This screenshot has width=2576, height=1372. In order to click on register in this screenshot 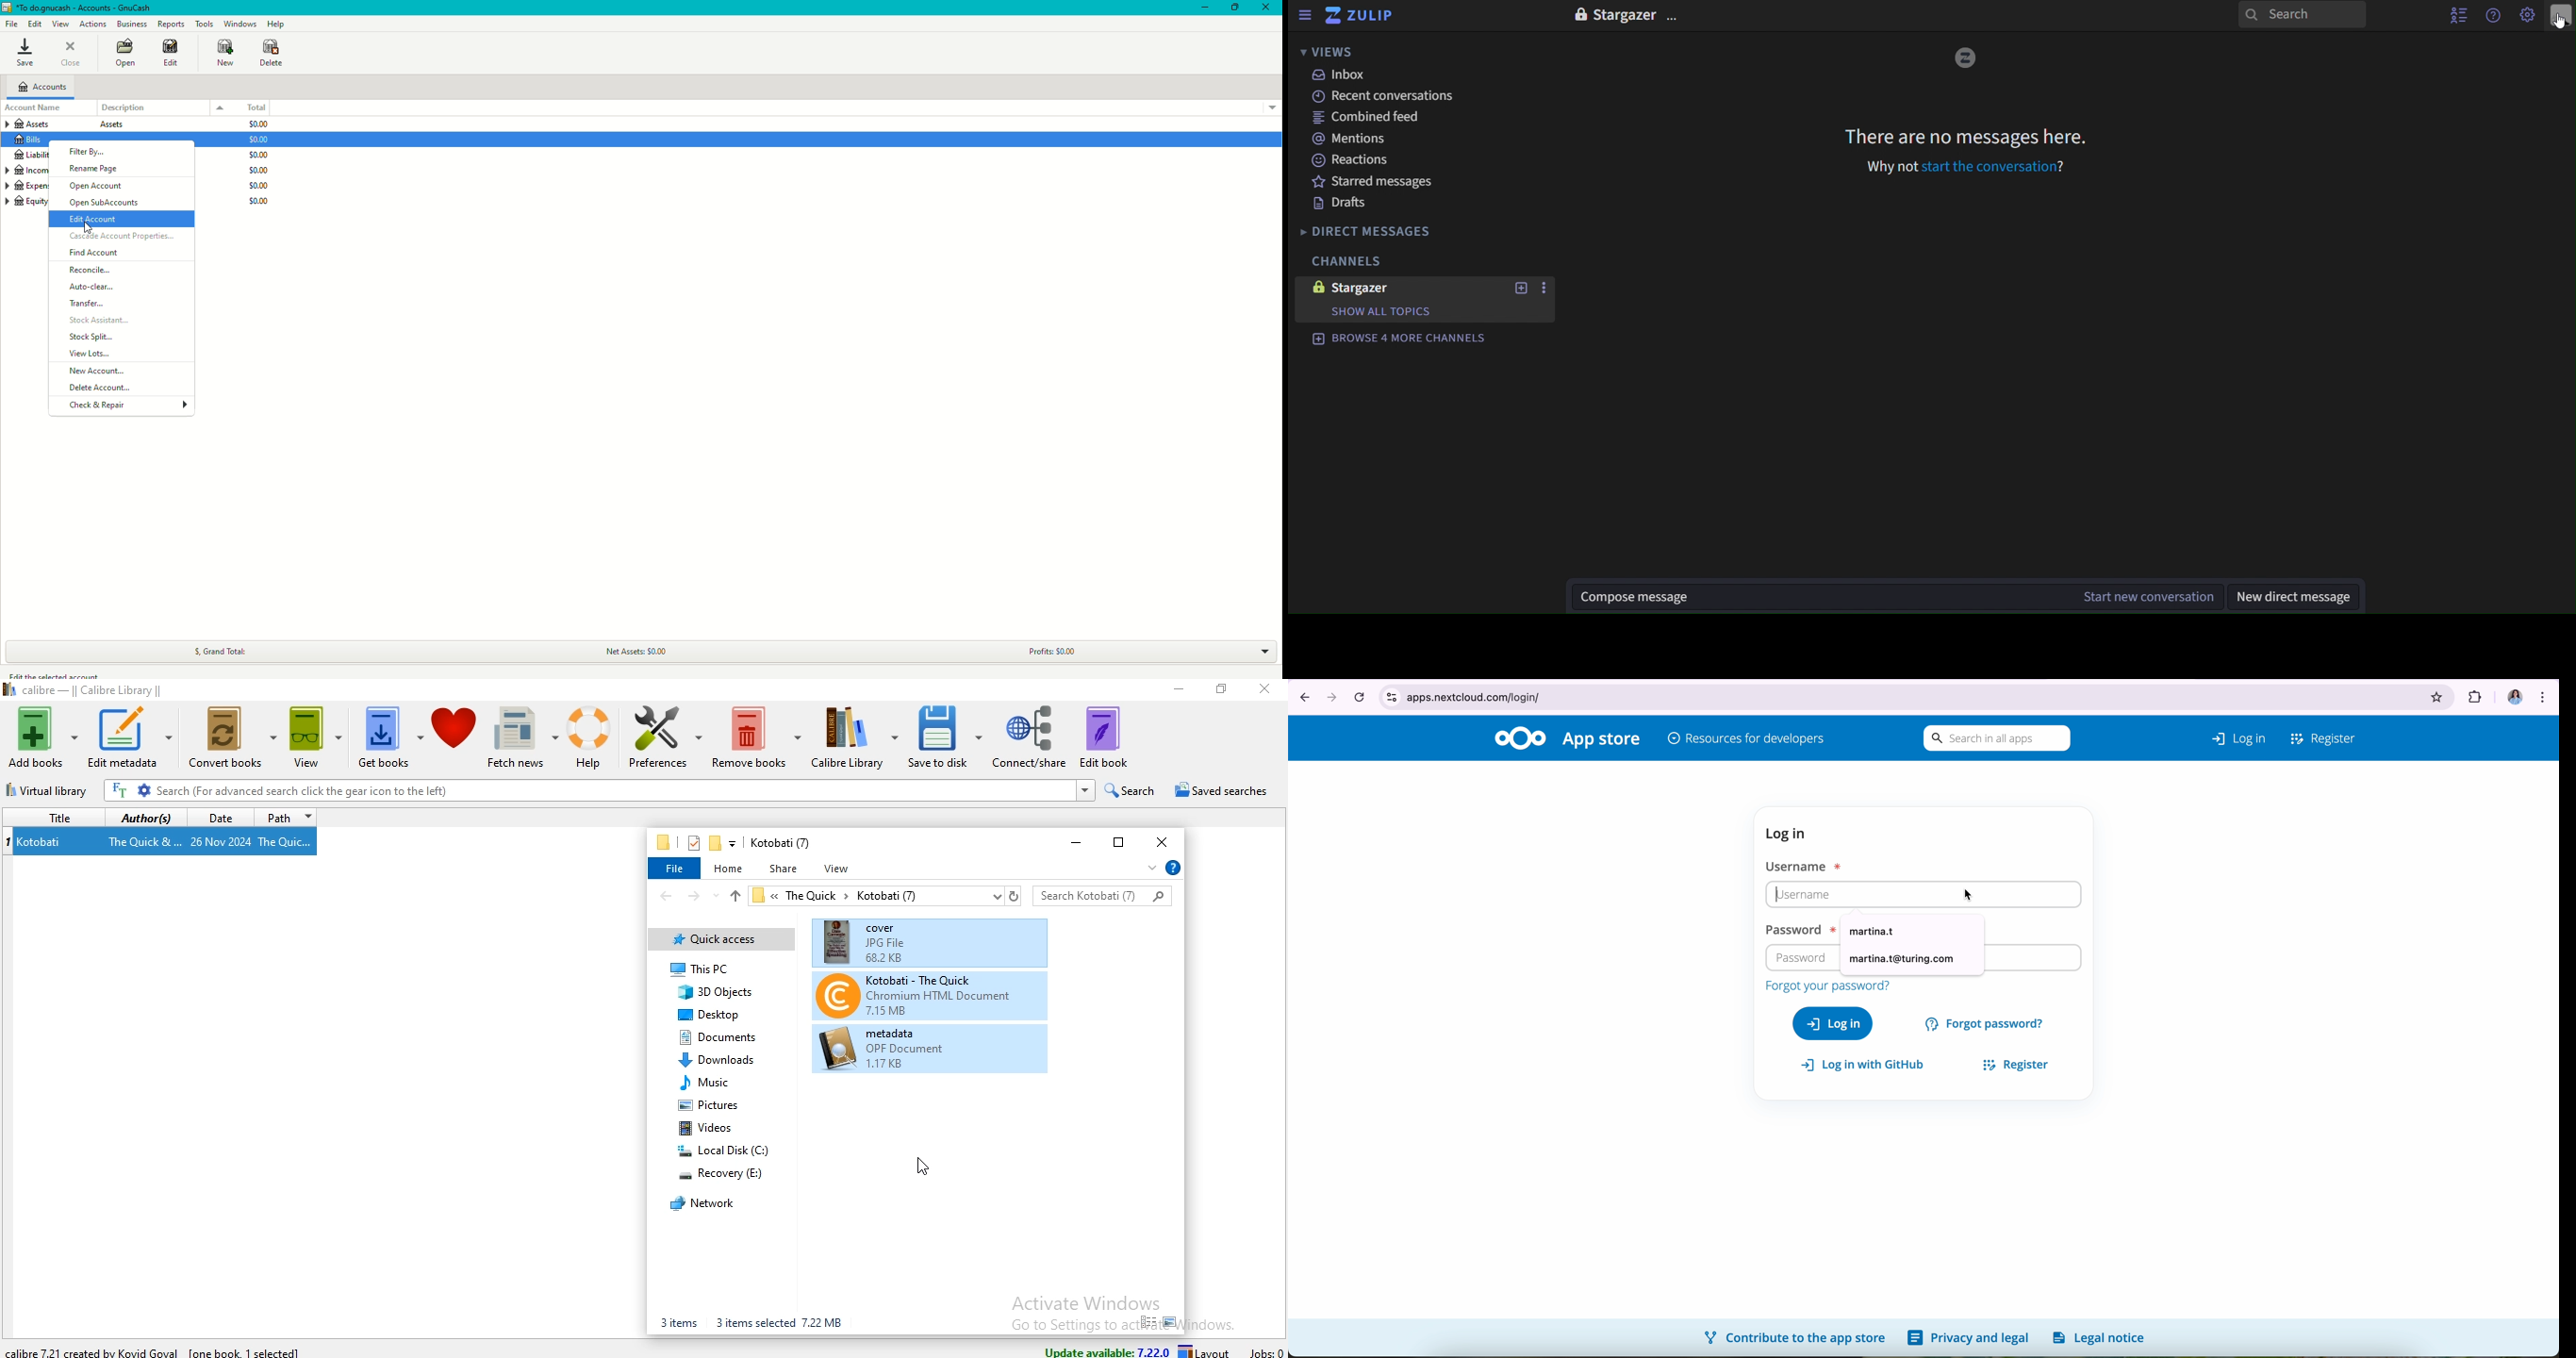, I will do `click(2324, 736)`.